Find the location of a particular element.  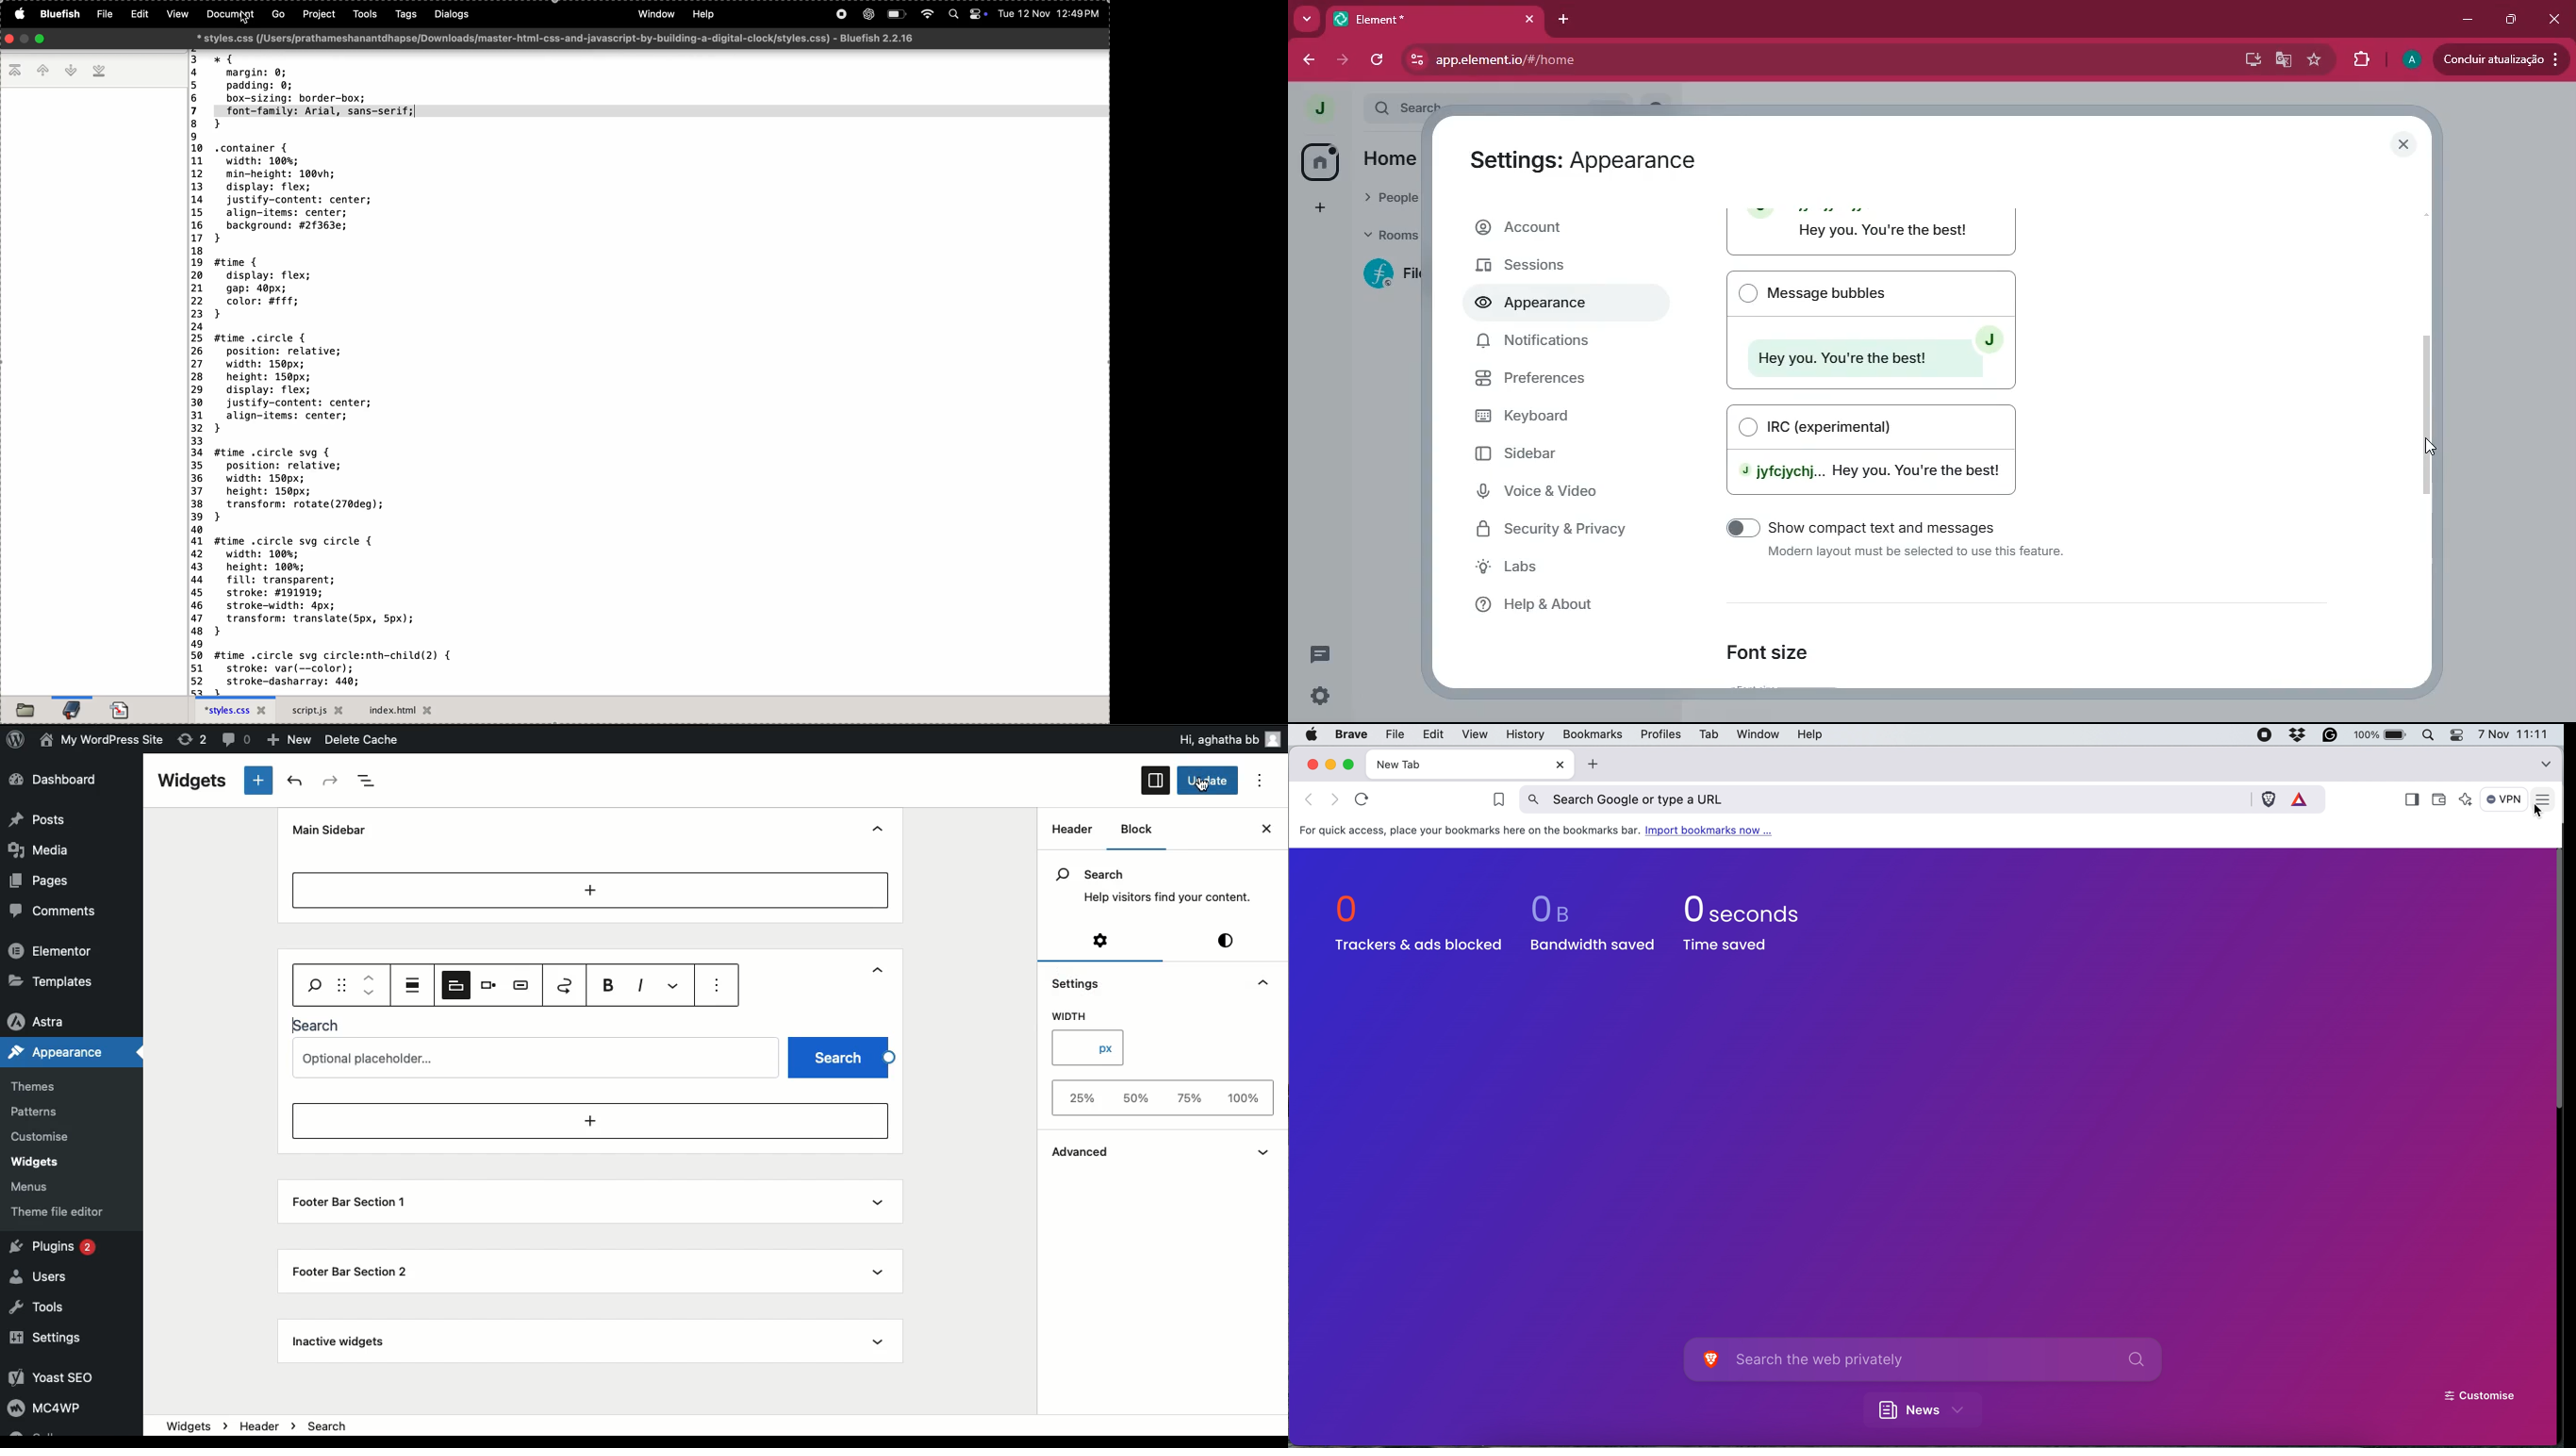

New is located at coordinates (292, 740).